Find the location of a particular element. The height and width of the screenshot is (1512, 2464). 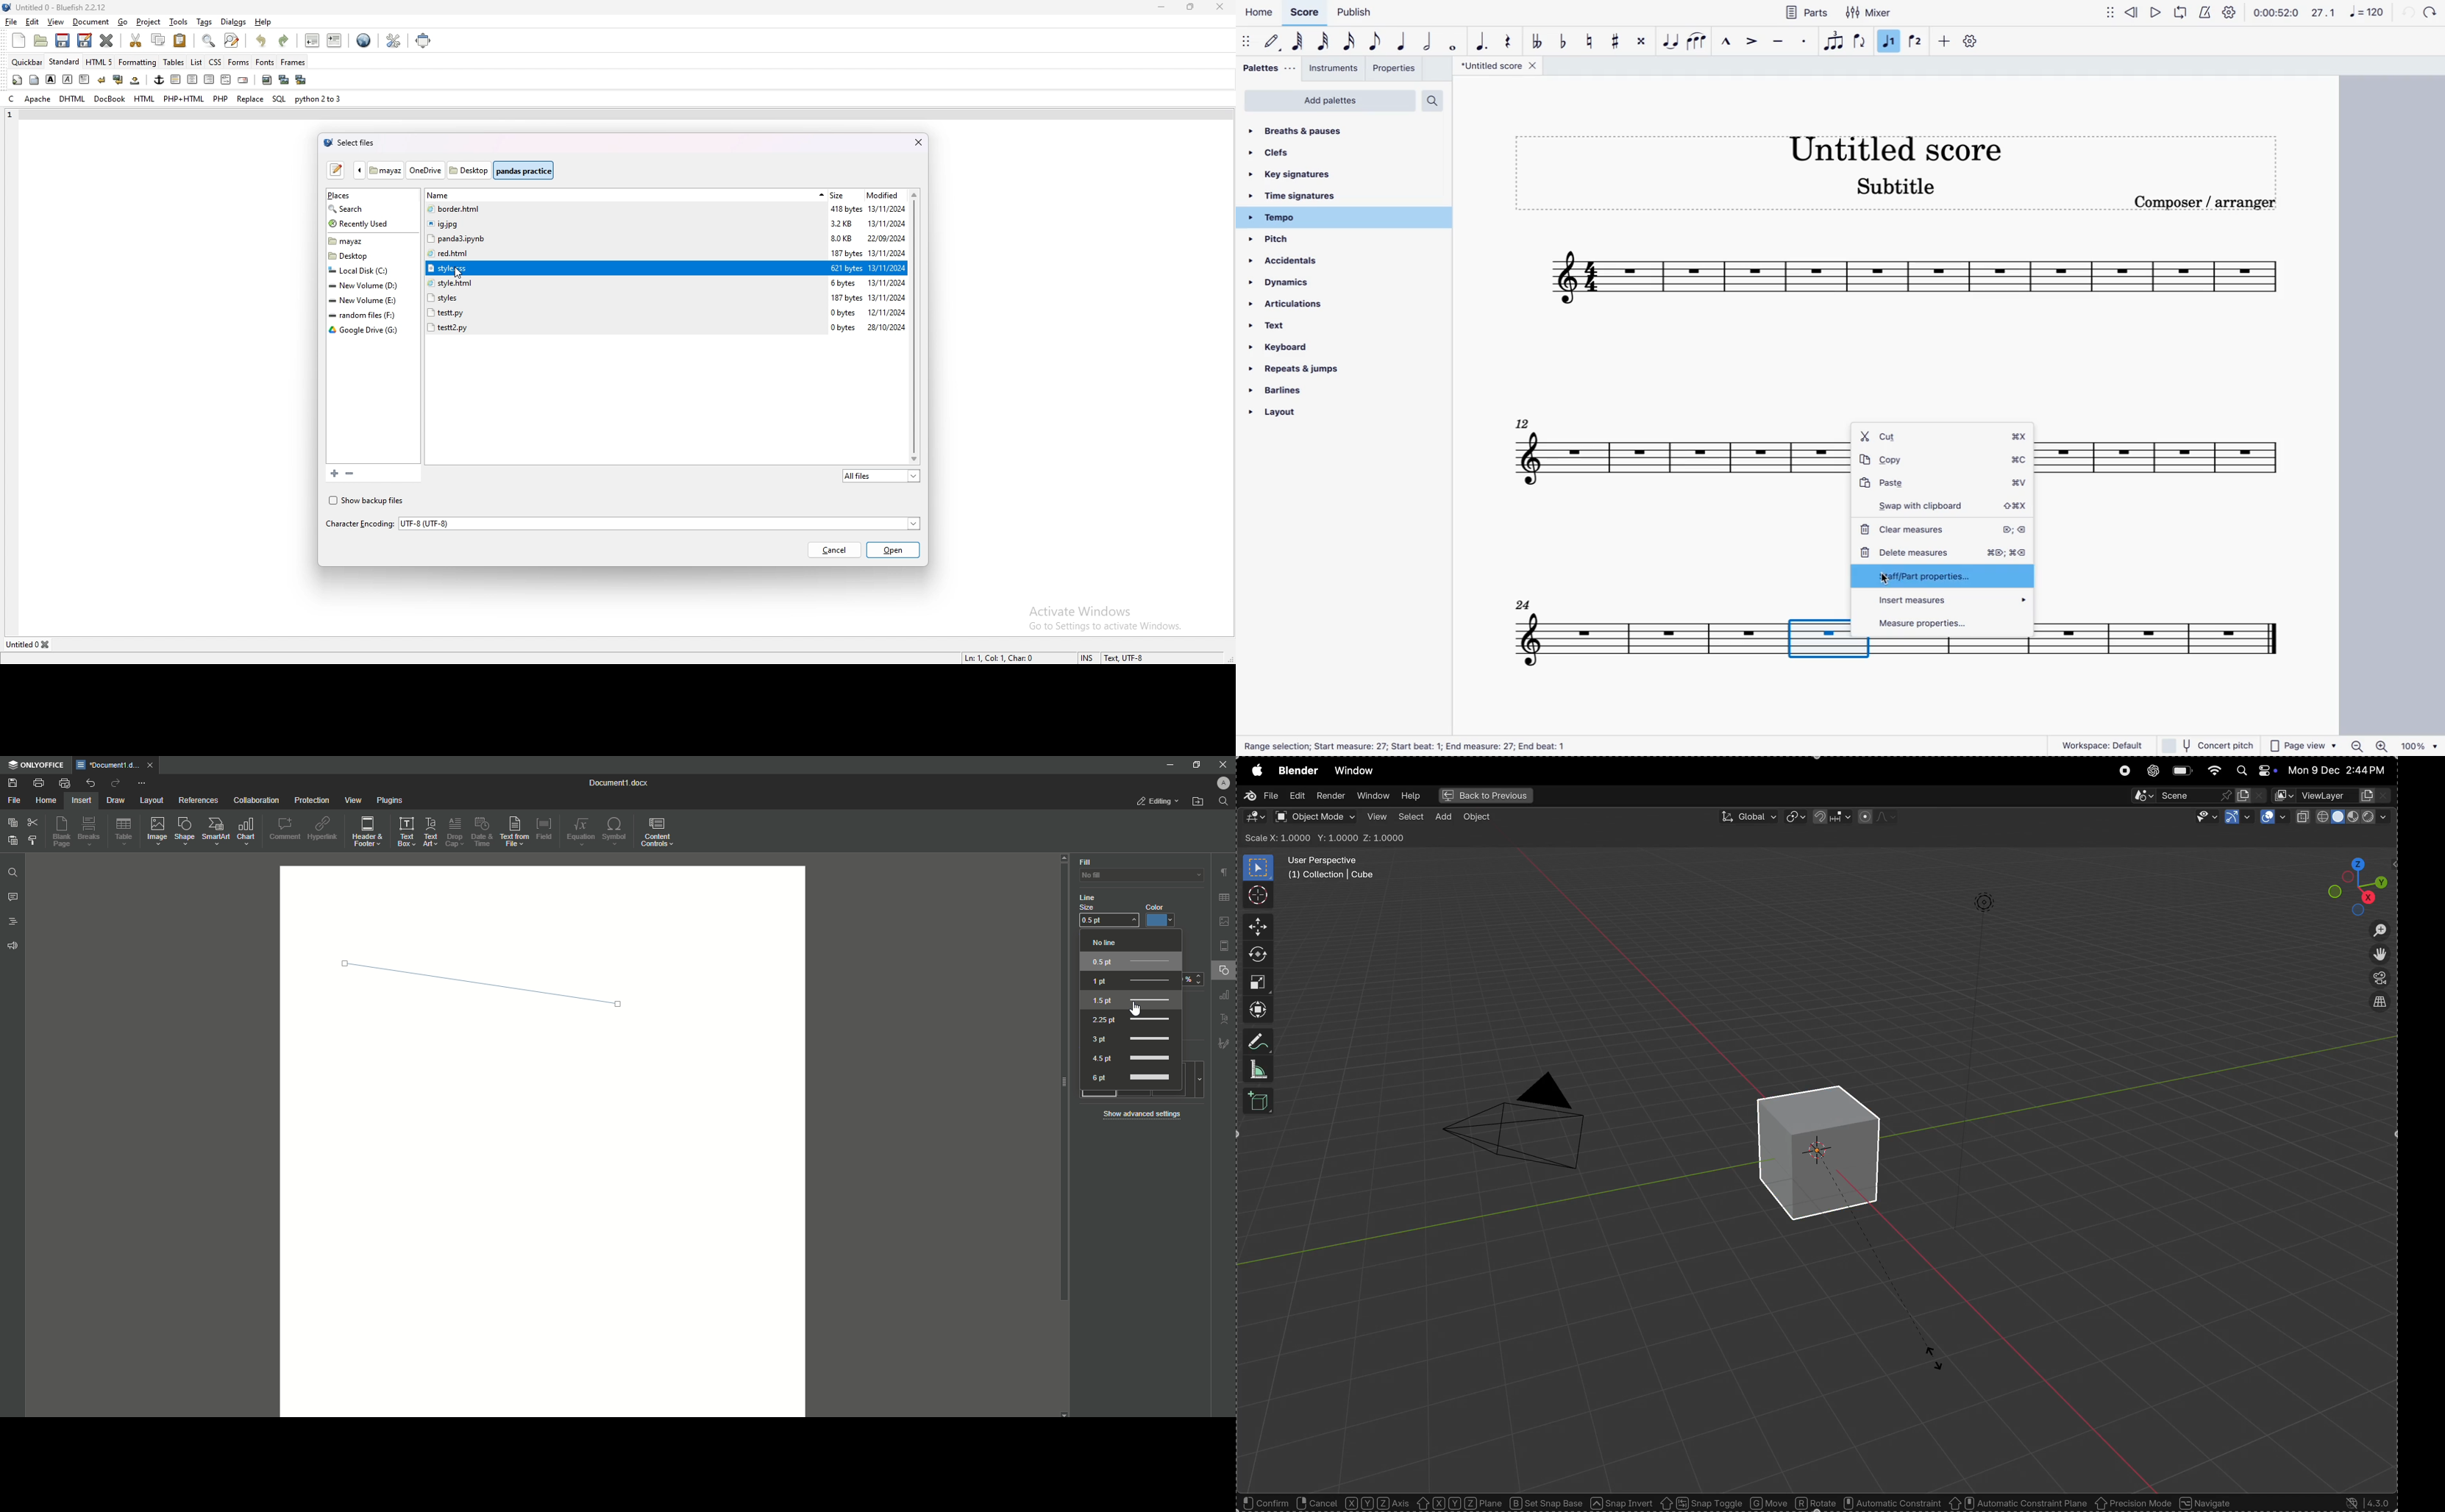

Close is located at coordinates (1224, 764).